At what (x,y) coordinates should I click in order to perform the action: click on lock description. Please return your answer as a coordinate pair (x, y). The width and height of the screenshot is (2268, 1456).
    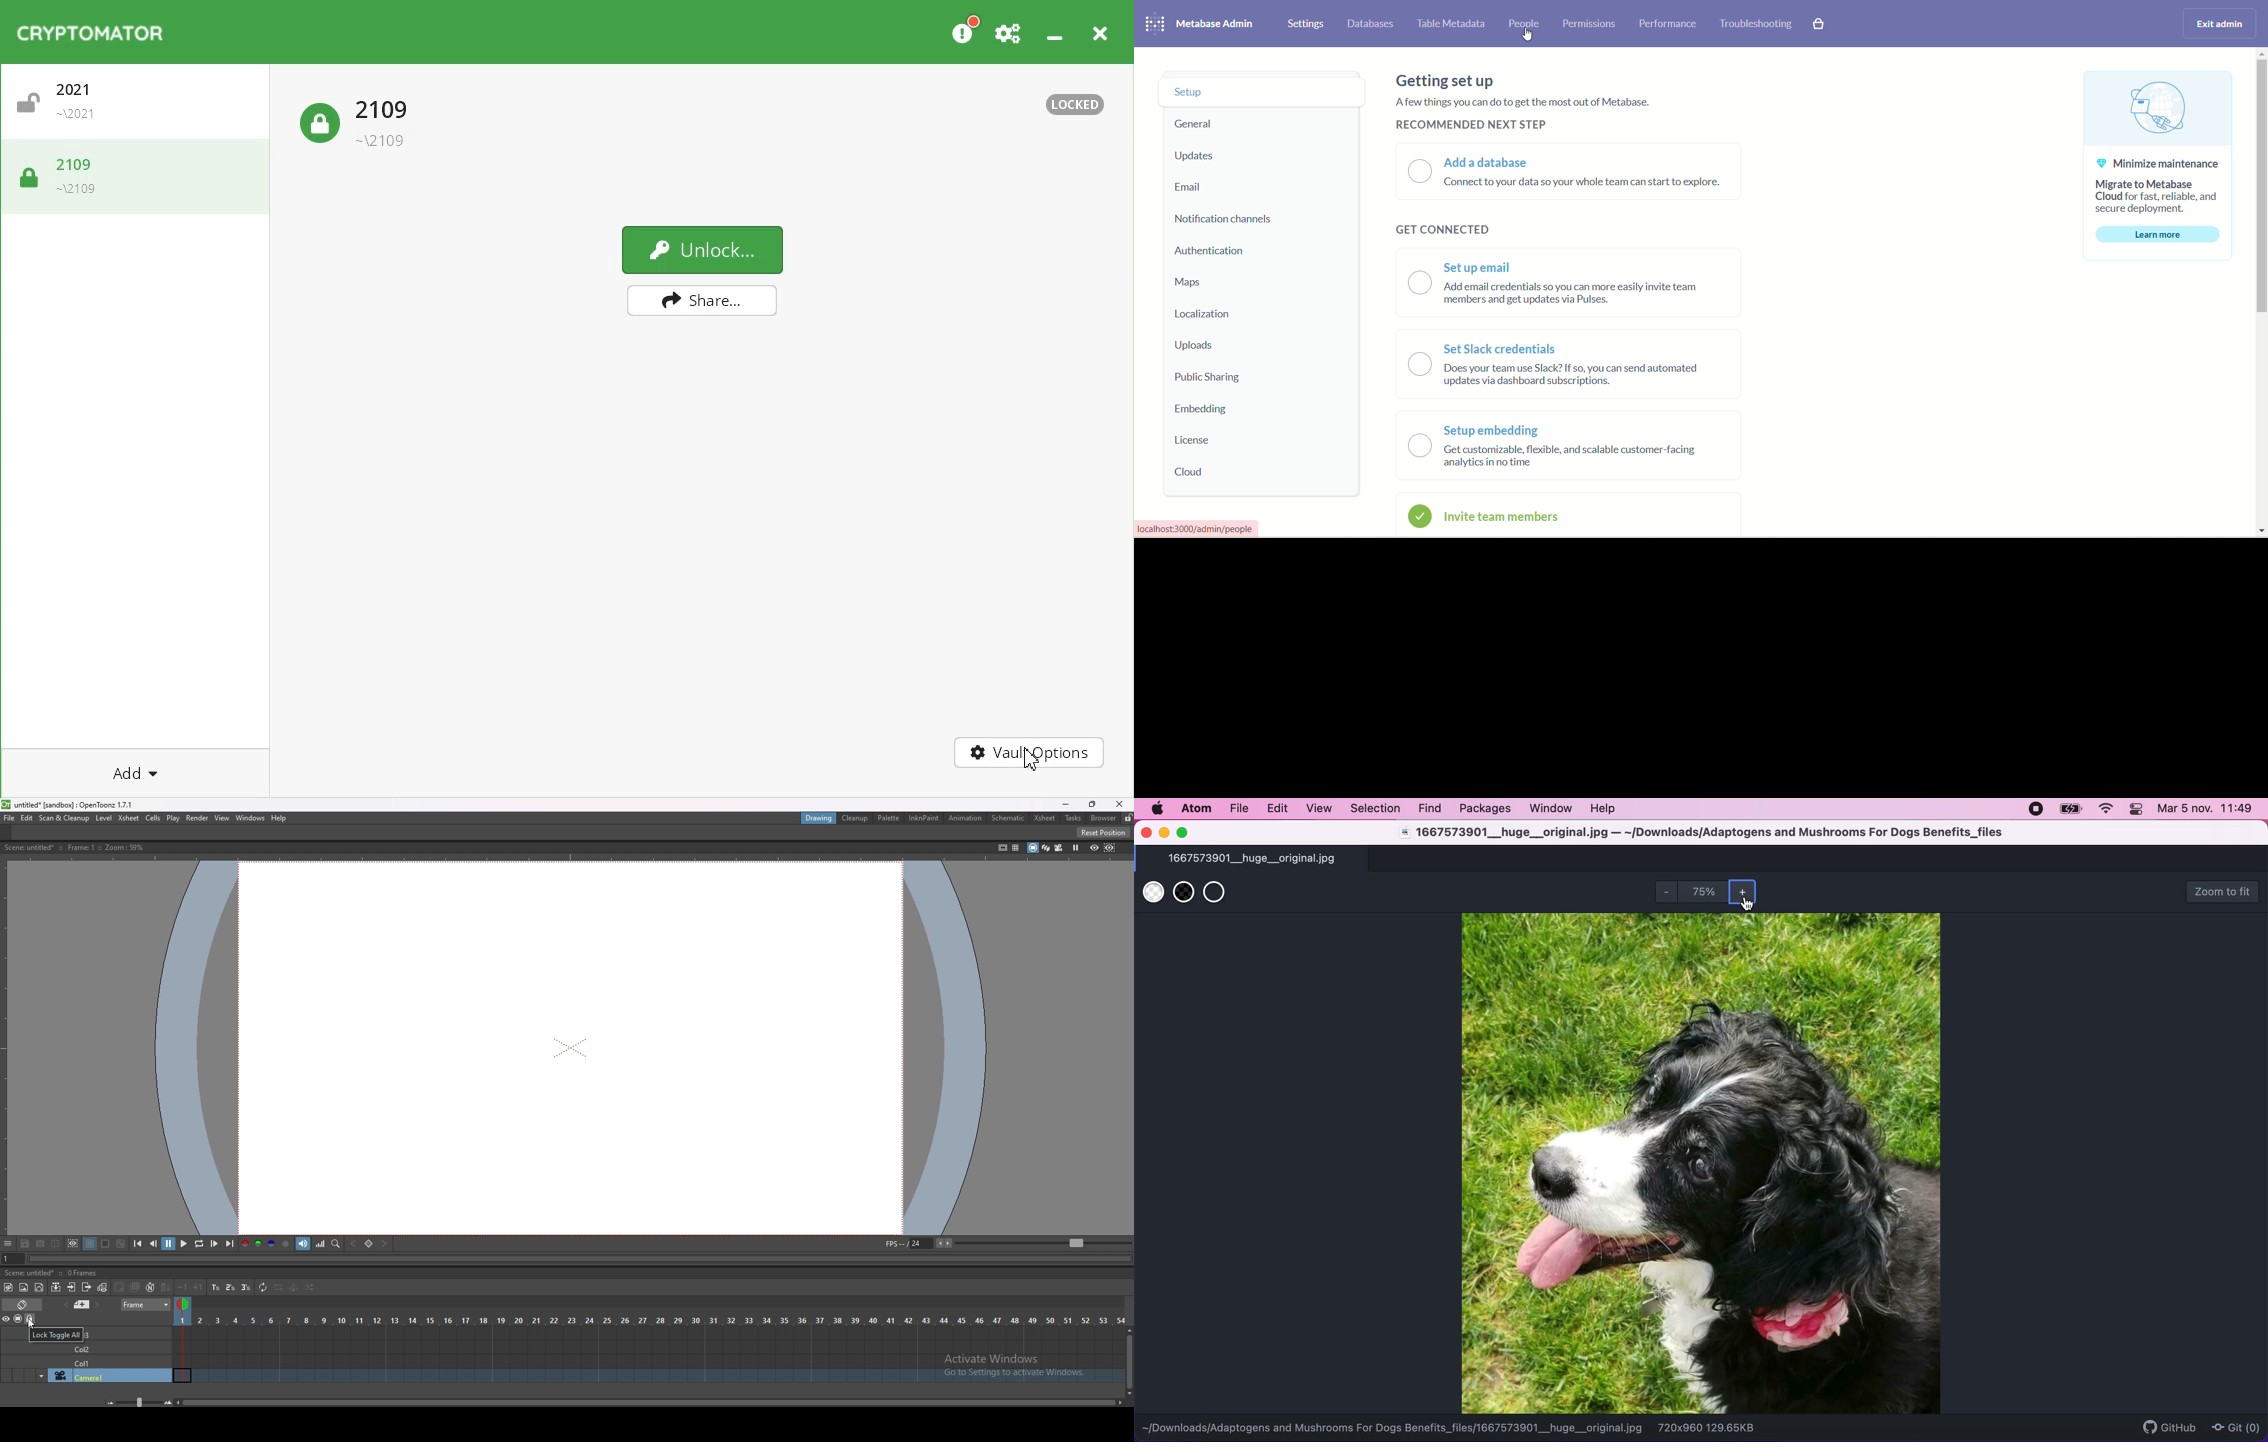
    Looking at the image, I should click on (56, 1335).